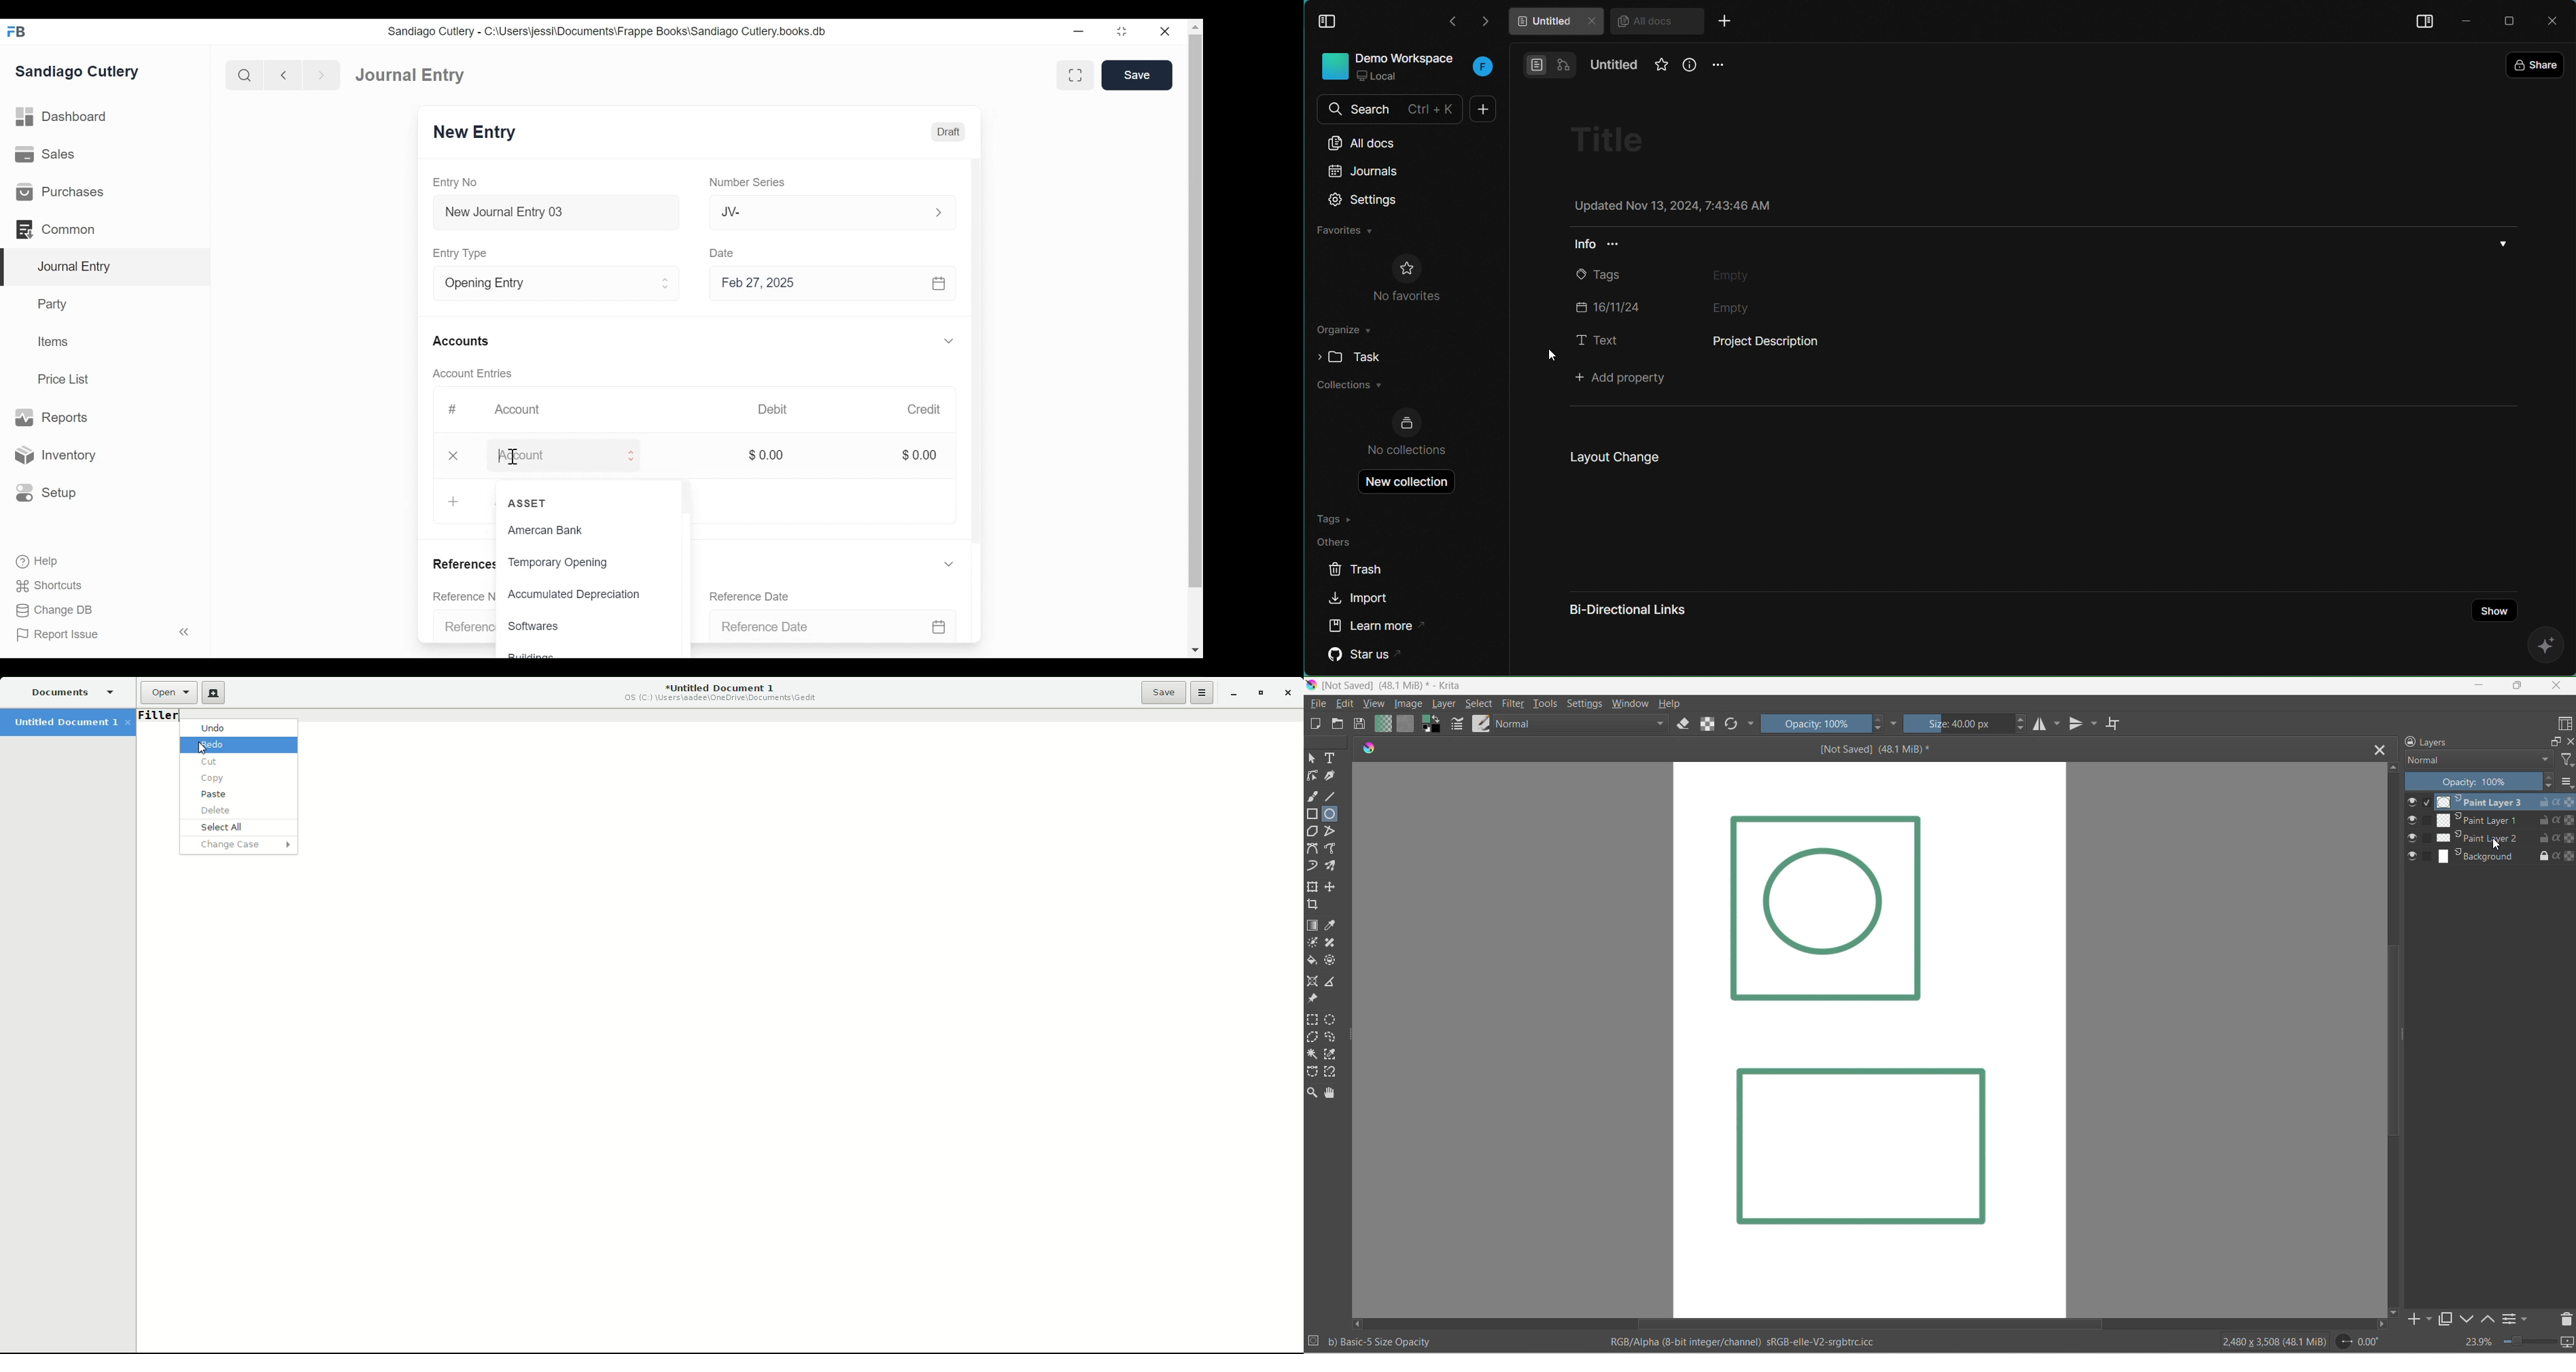  What do you see at coordinates (1376, 141) in the screenshot?
I see `all docs ` at bounding box center [1376, 141].